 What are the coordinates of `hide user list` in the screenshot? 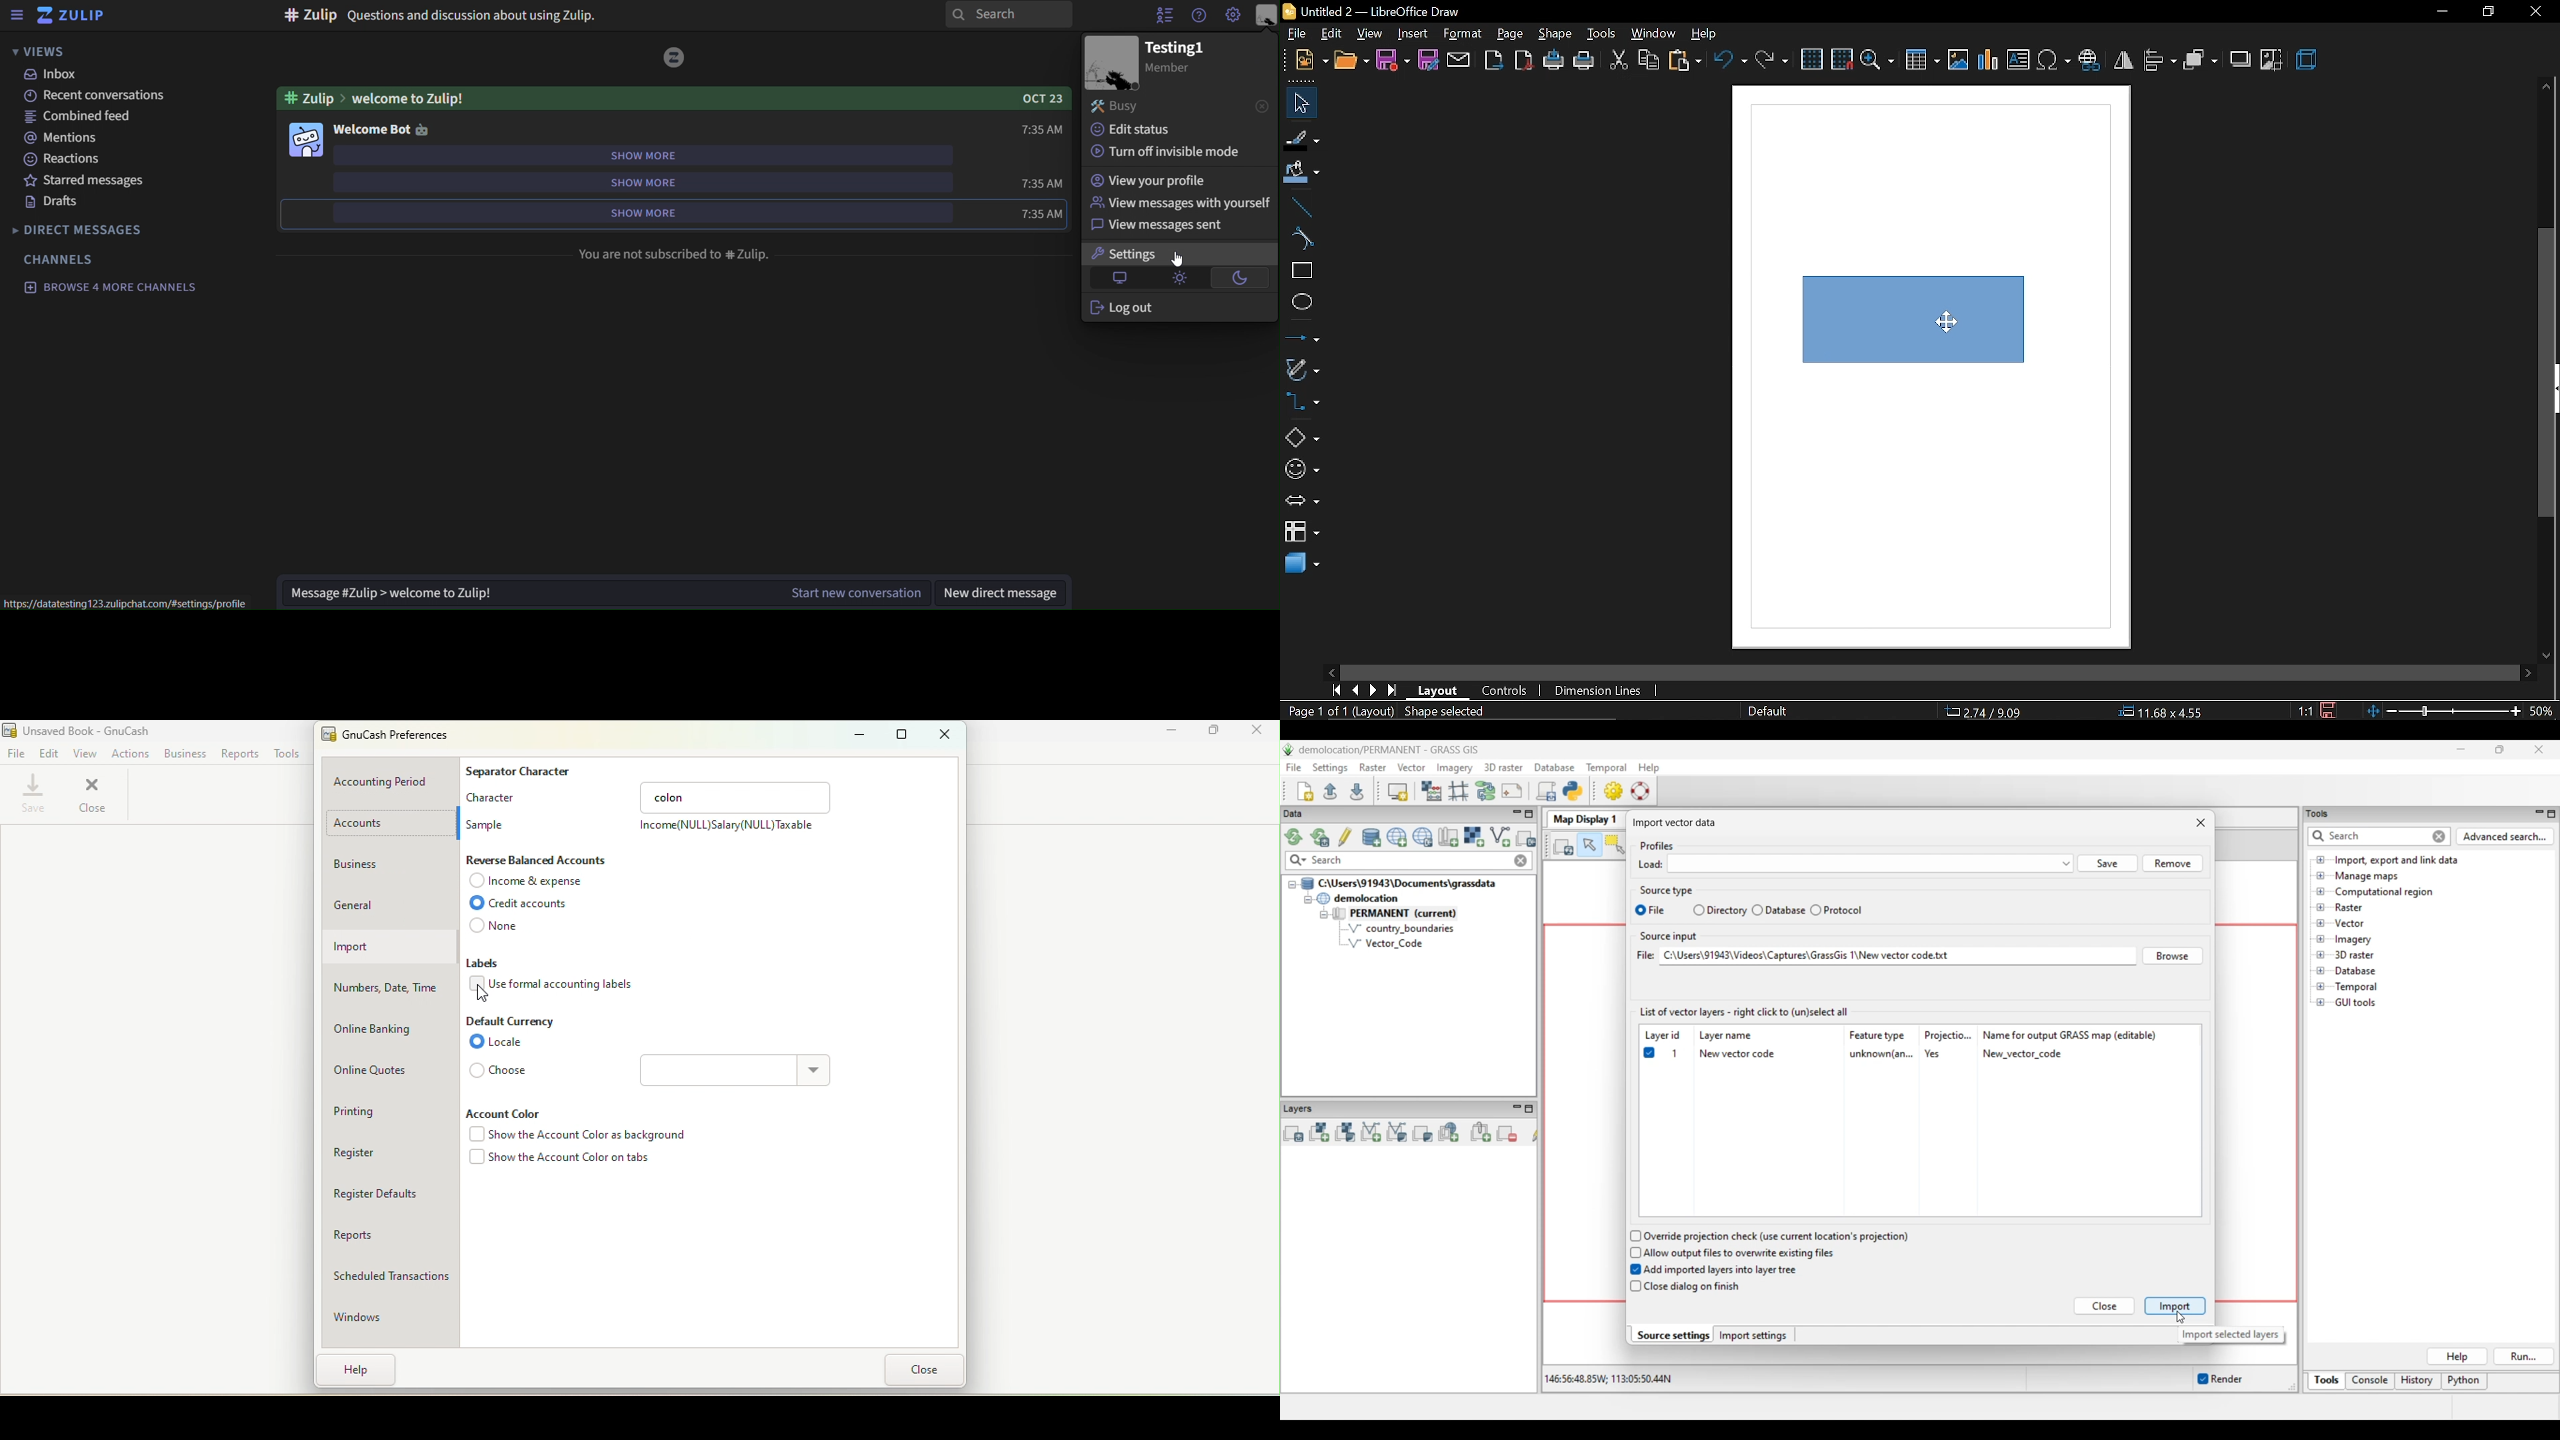 It's located at (1164, 15).